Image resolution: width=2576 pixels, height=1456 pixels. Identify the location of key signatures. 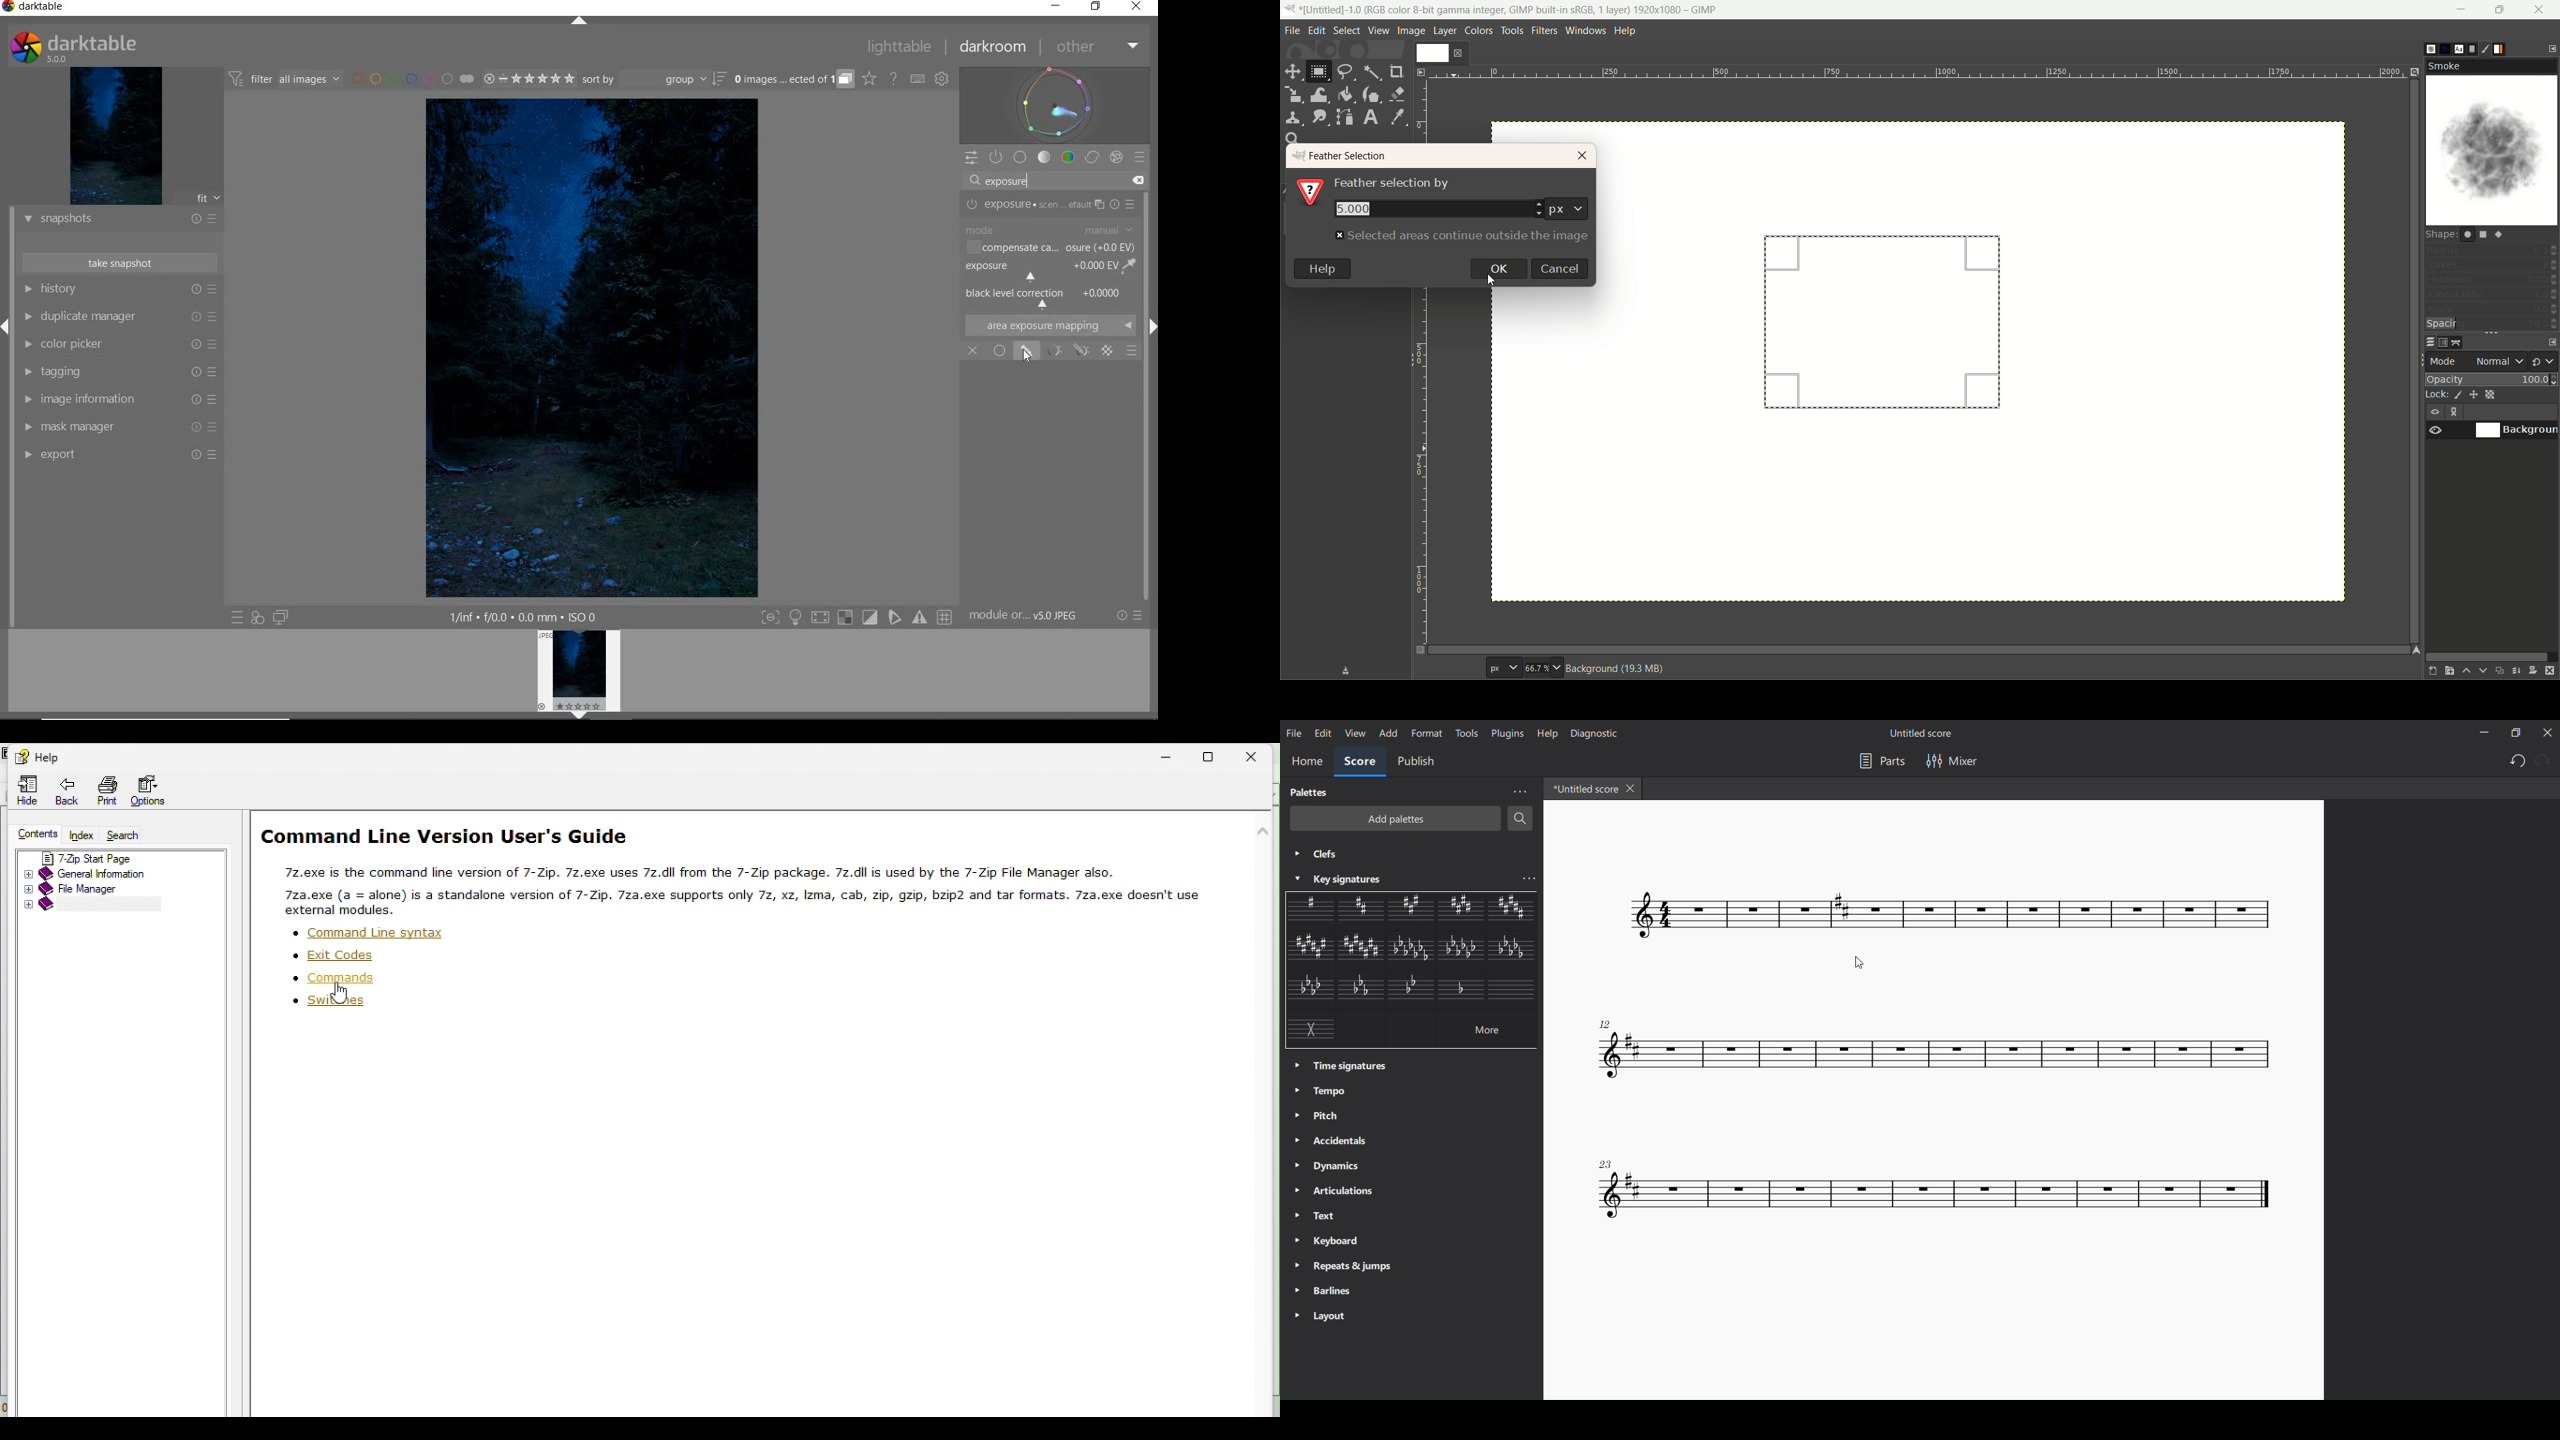
(1336, 877).